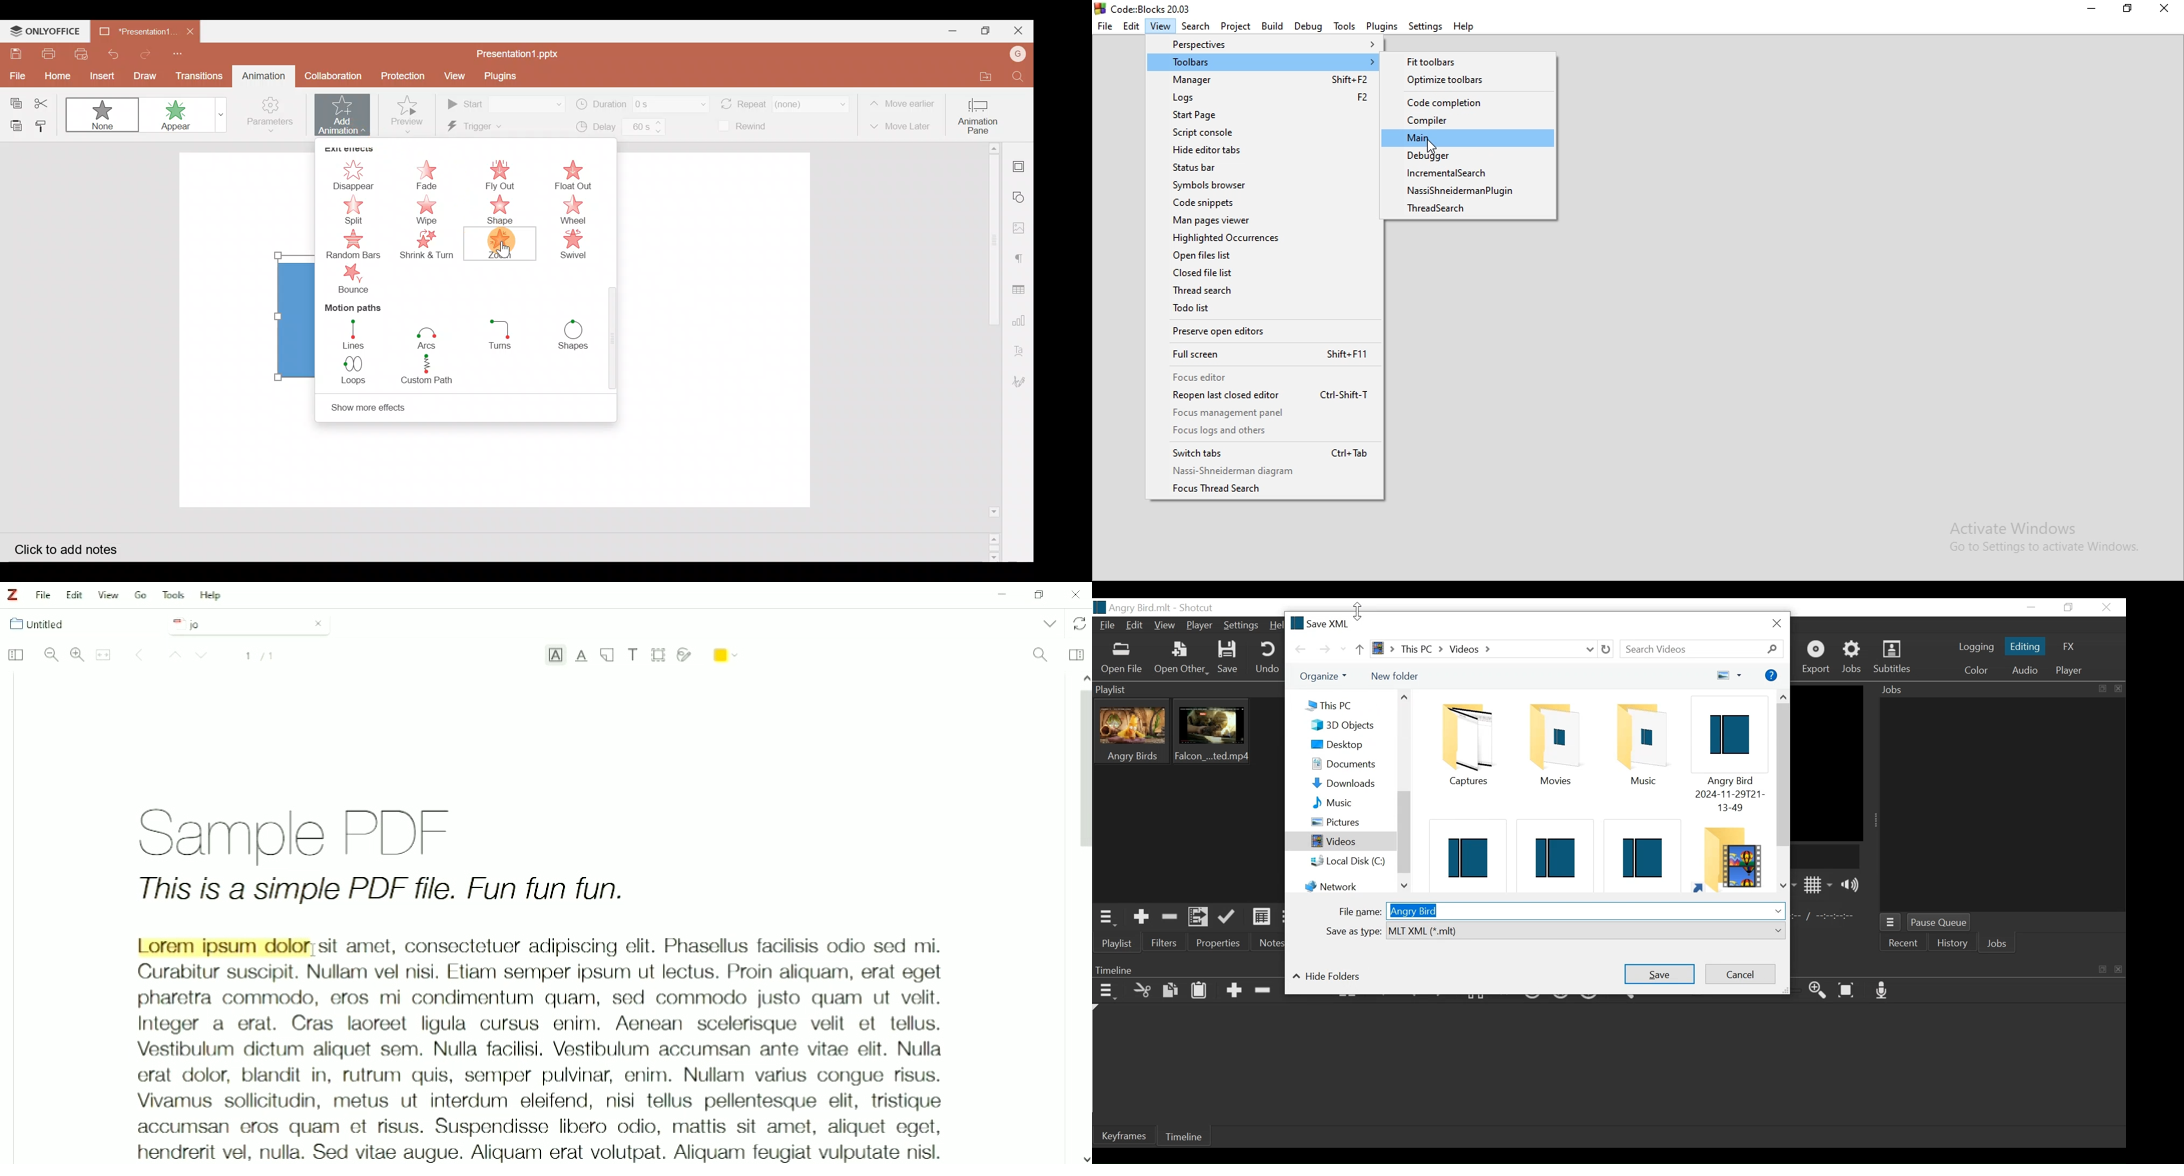 The height and width of the screenshot is (1176, 2184). I want to click on Animation, so click(261, 75).